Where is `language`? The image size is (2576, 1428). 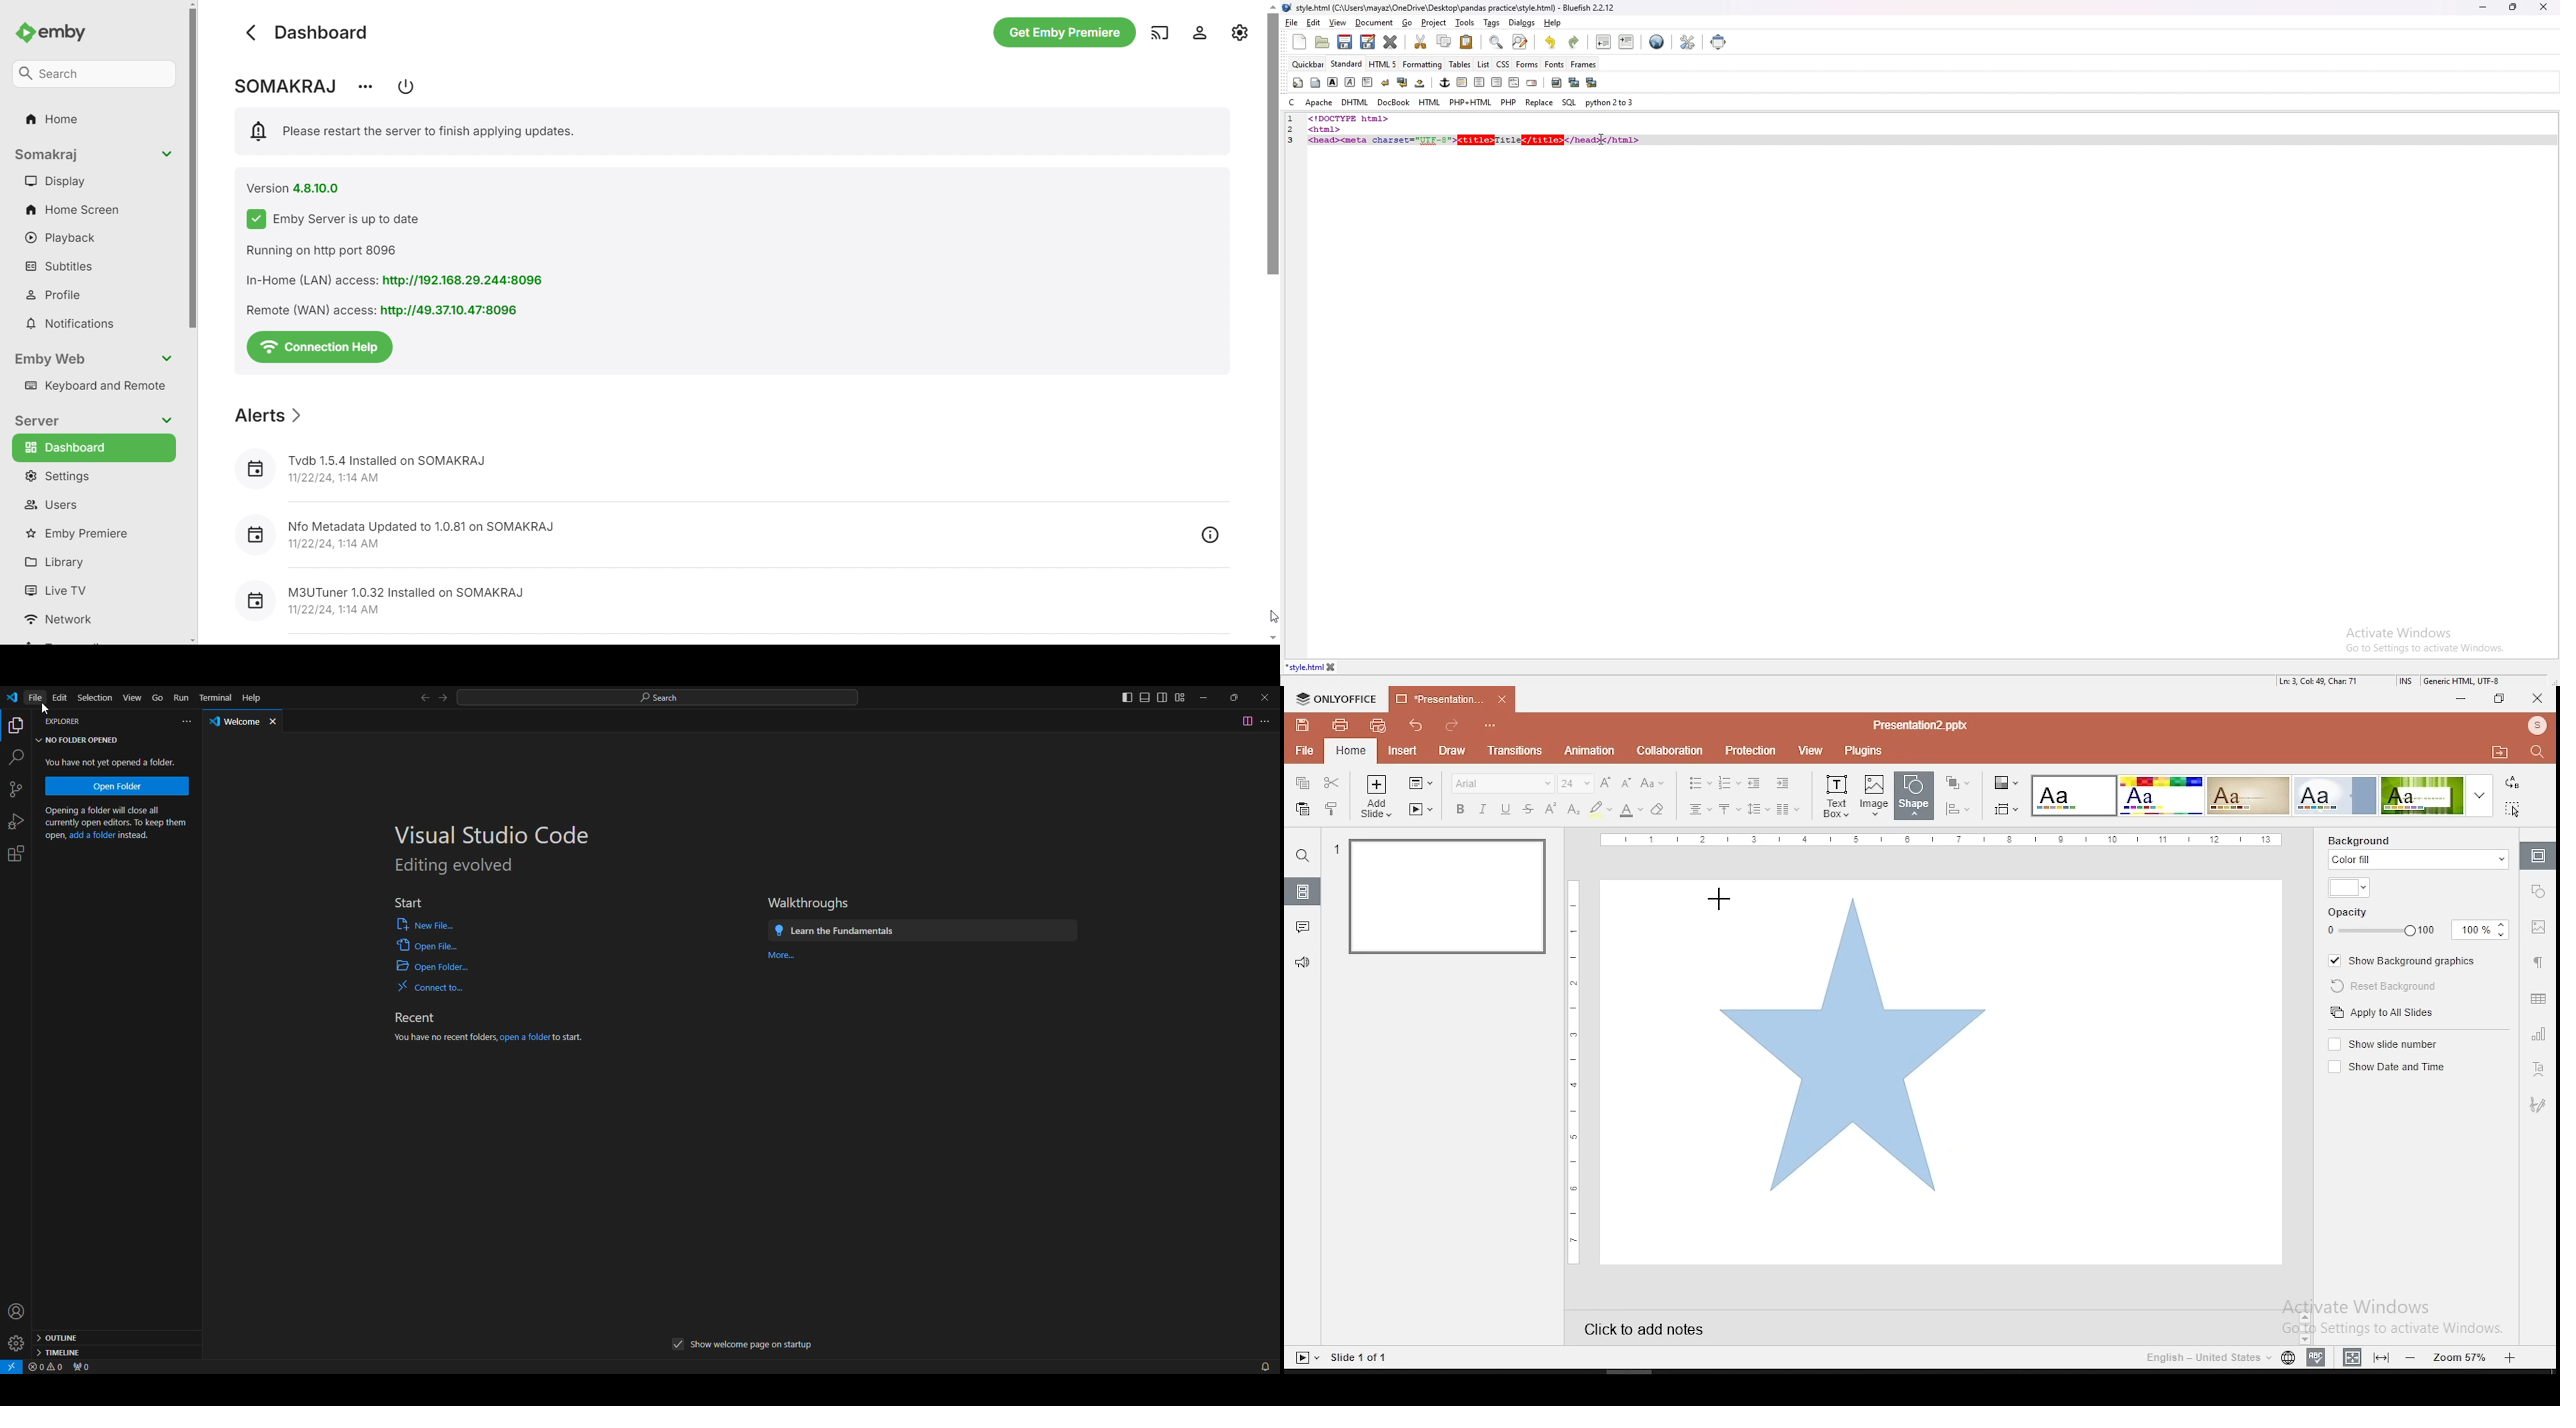
language is located at coordinates (2288, 1360).